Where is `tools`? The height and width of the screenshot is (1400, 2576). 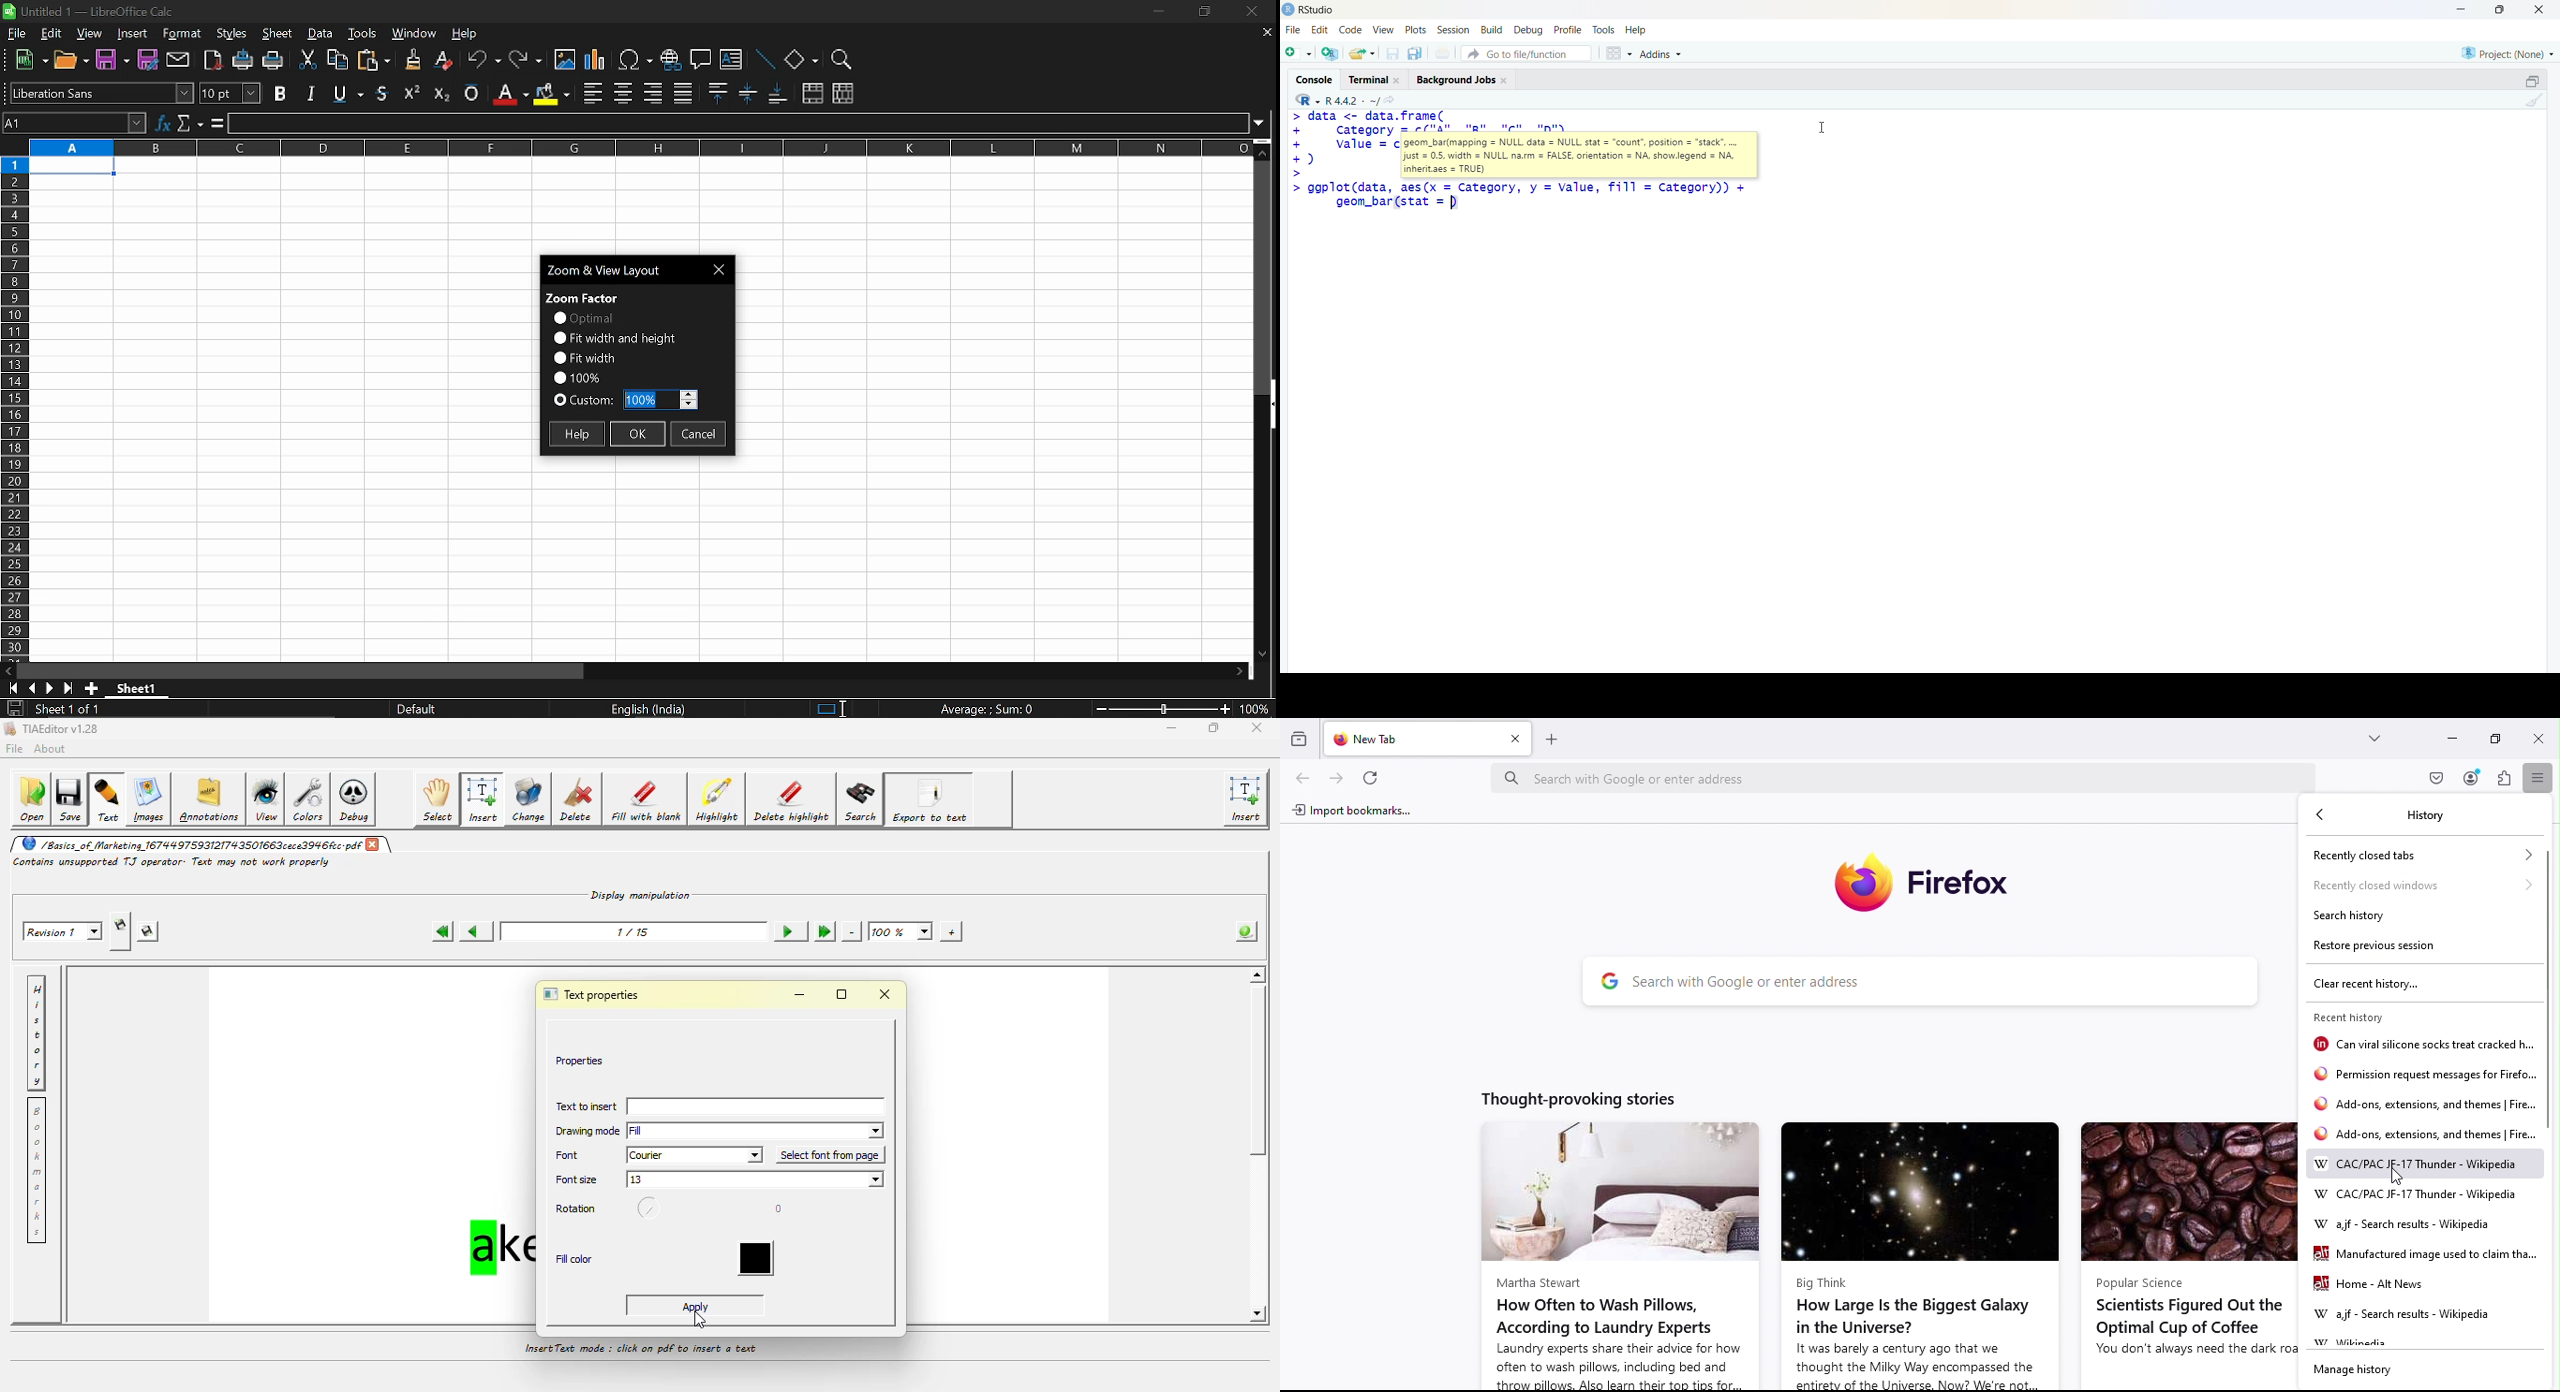 tools is located at coordinates (1605, 30).